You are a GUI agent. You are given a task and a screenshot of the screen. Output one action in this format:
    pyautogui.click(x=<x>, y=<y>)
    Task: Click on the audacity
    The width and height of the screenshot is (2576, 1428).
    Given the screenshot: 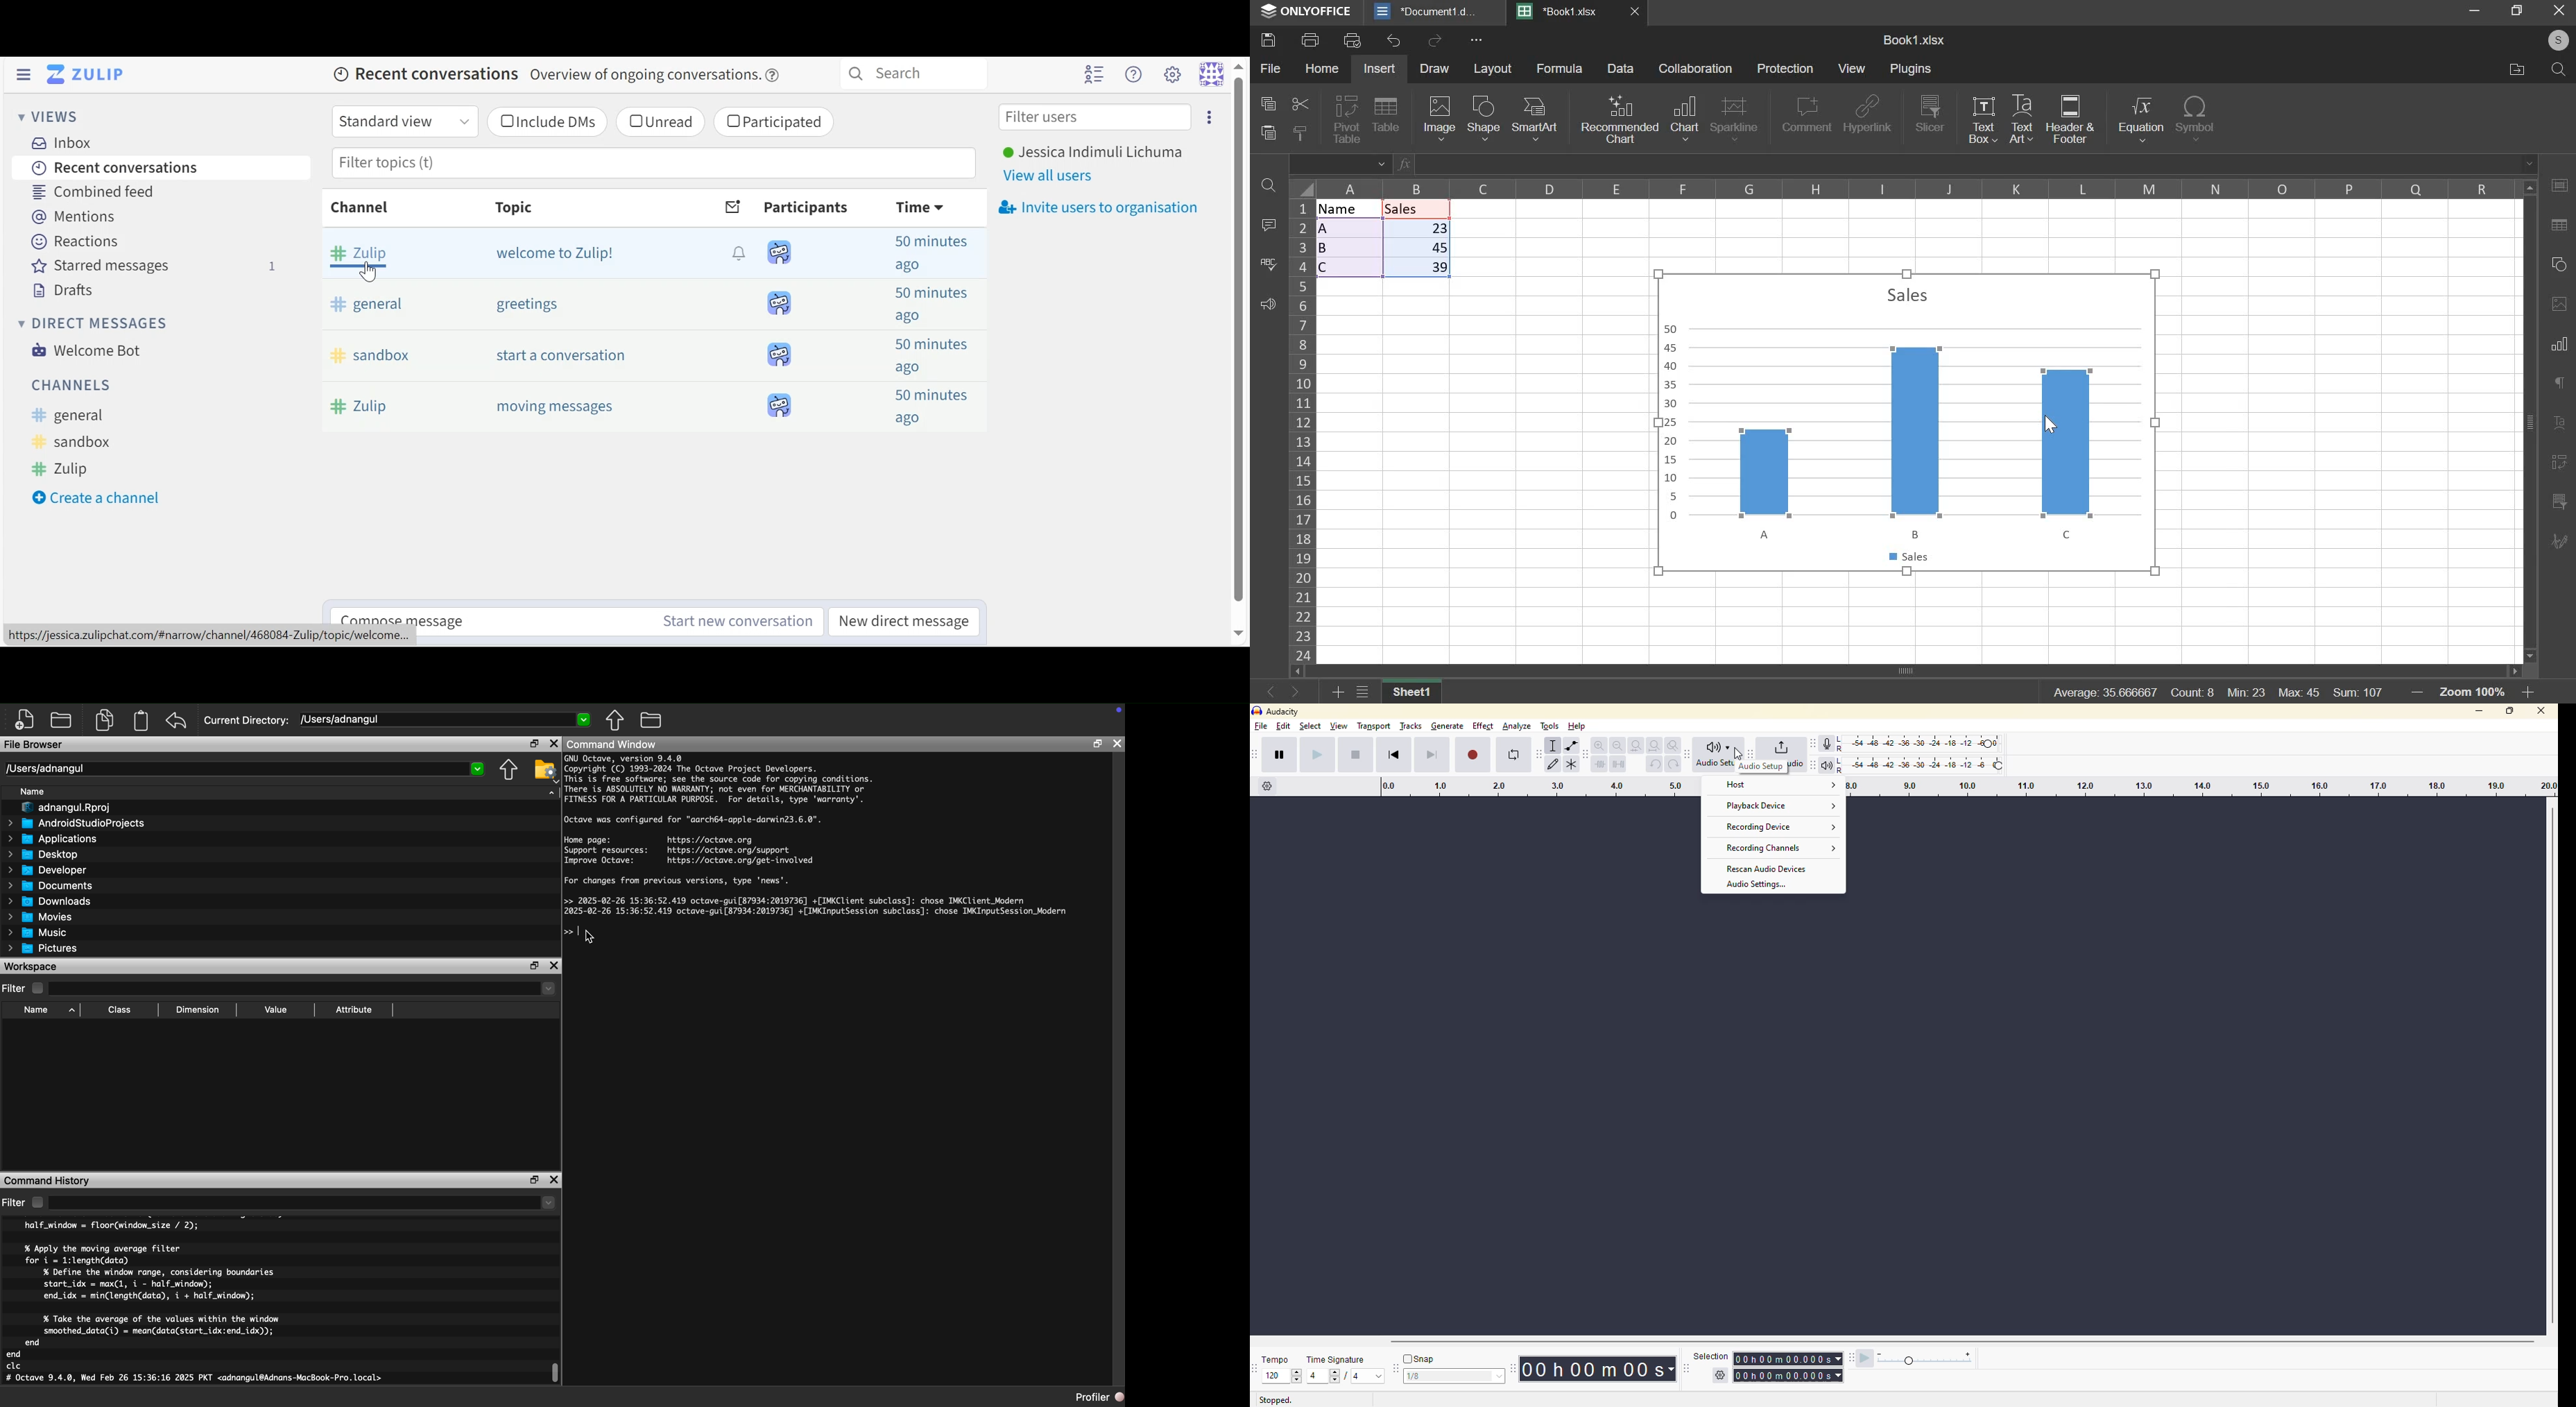 What is the action you would take?
    pyautogui.click(x=1278, y=710)
    